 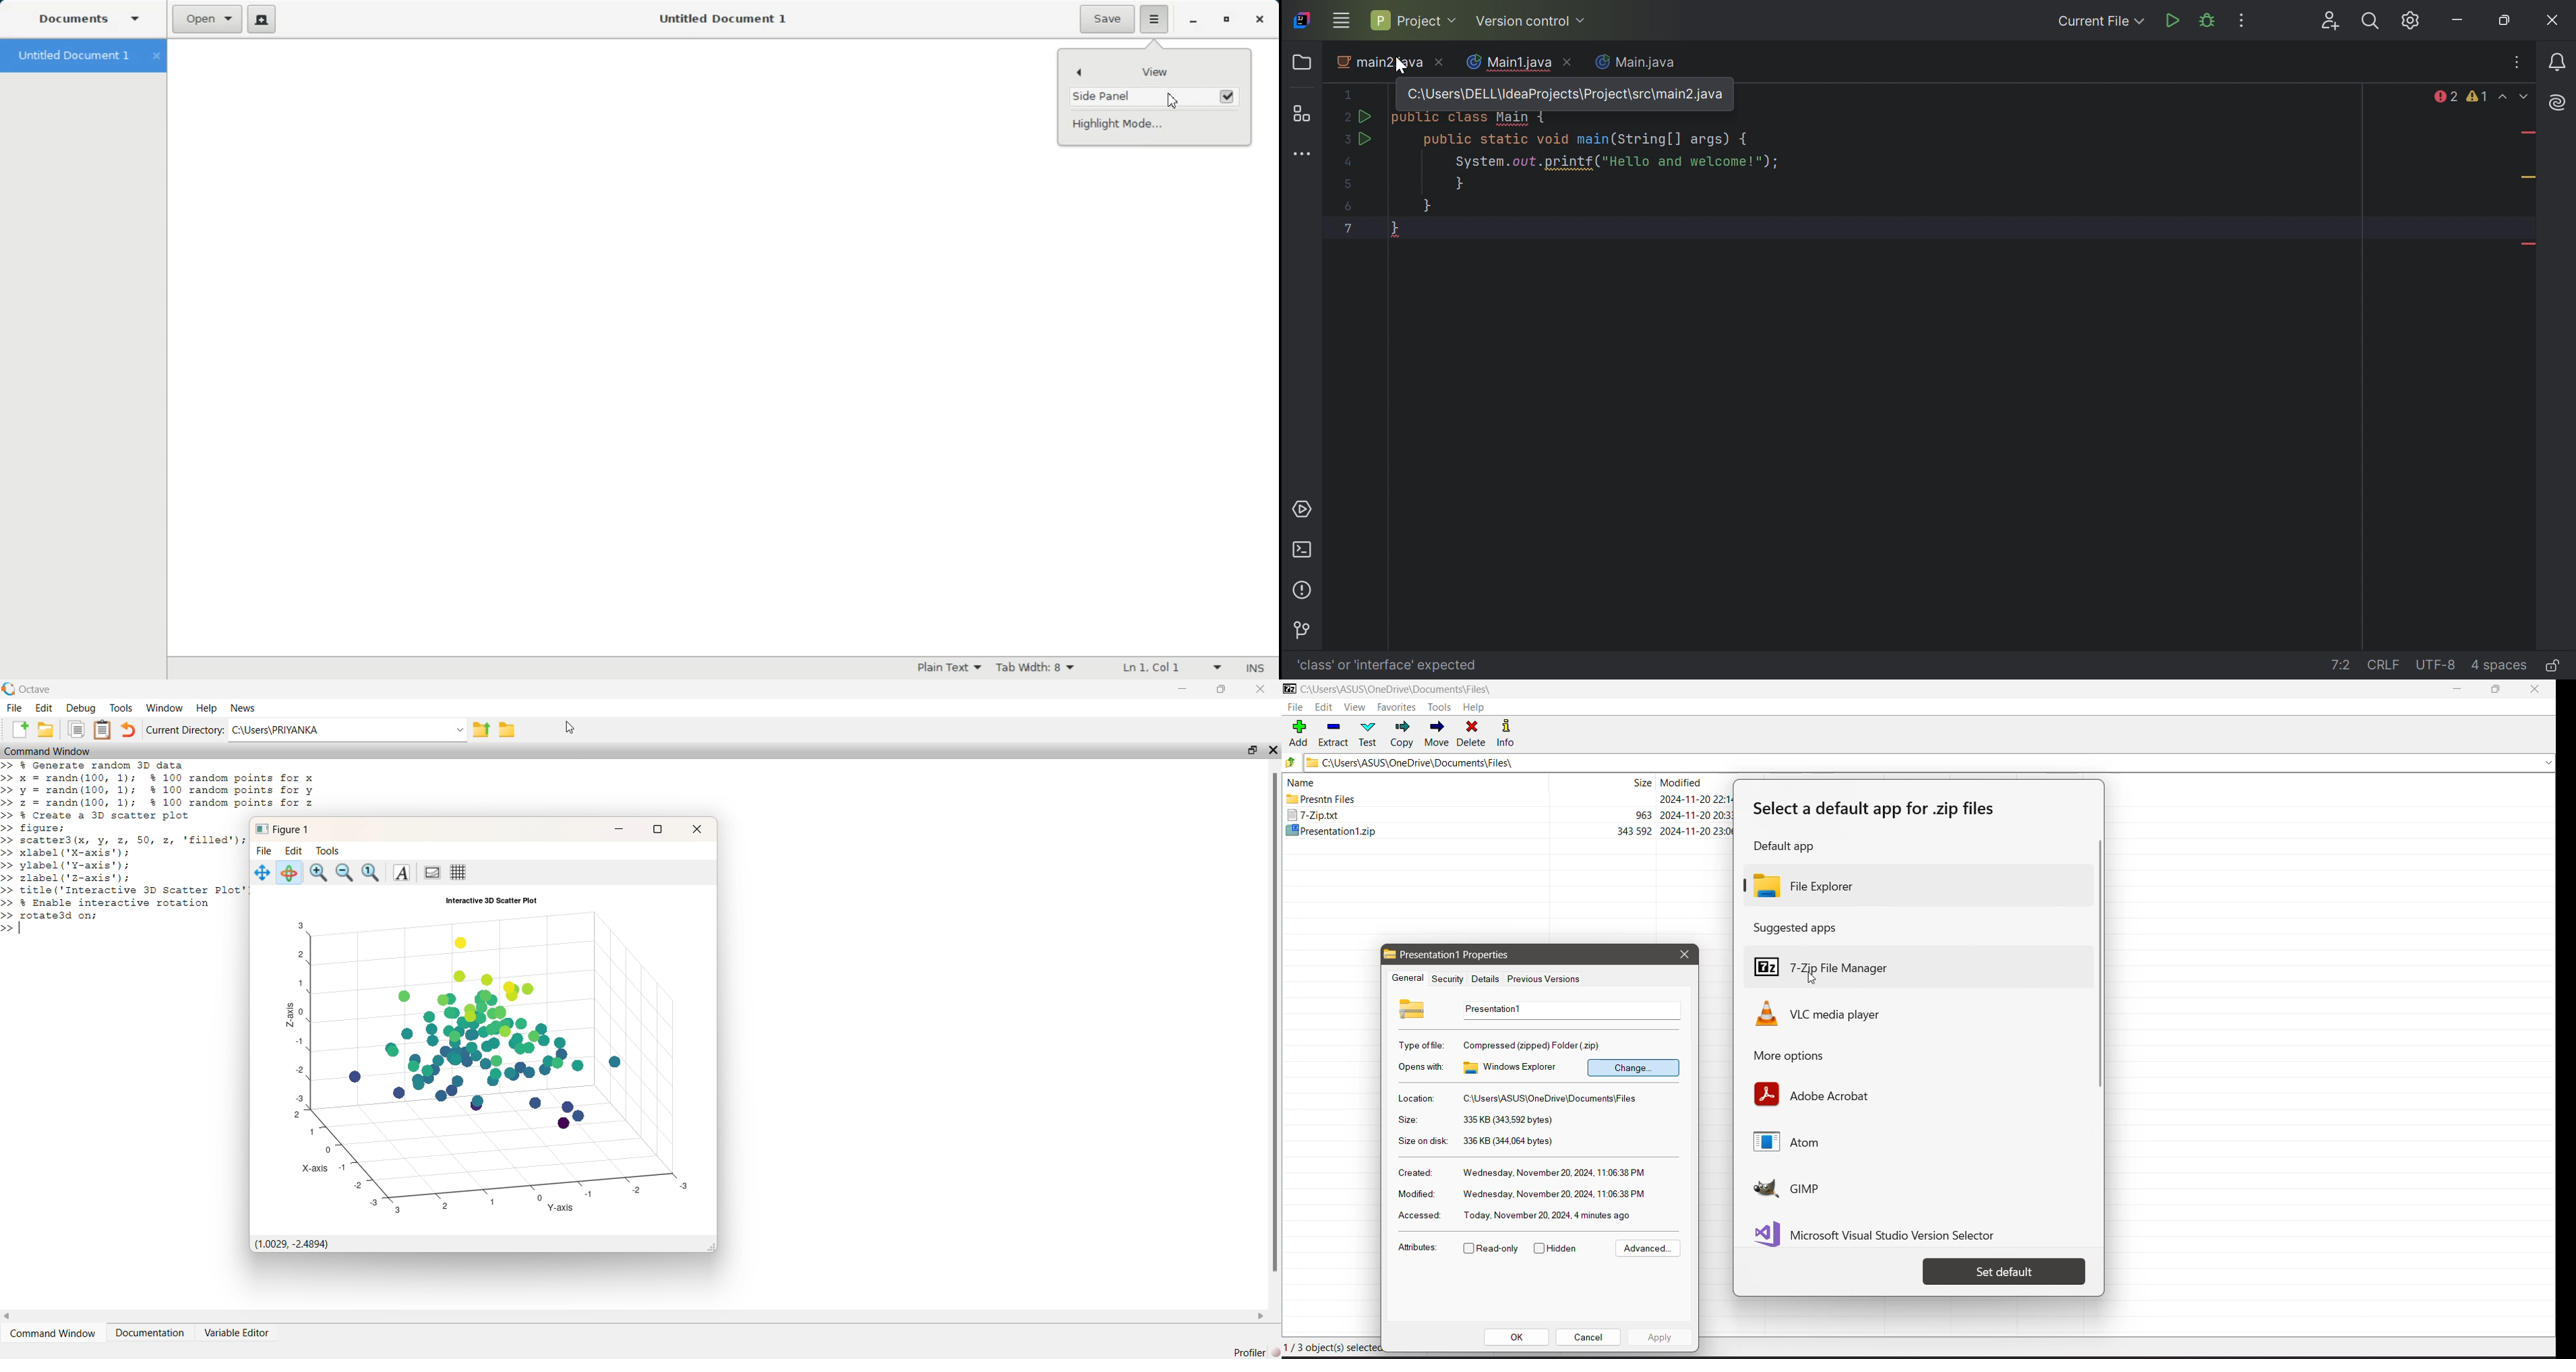 What do you see at coordinates (949, 668) in the screenshot?
I see `Highlighting Mode` at bounding box center [949, 668].